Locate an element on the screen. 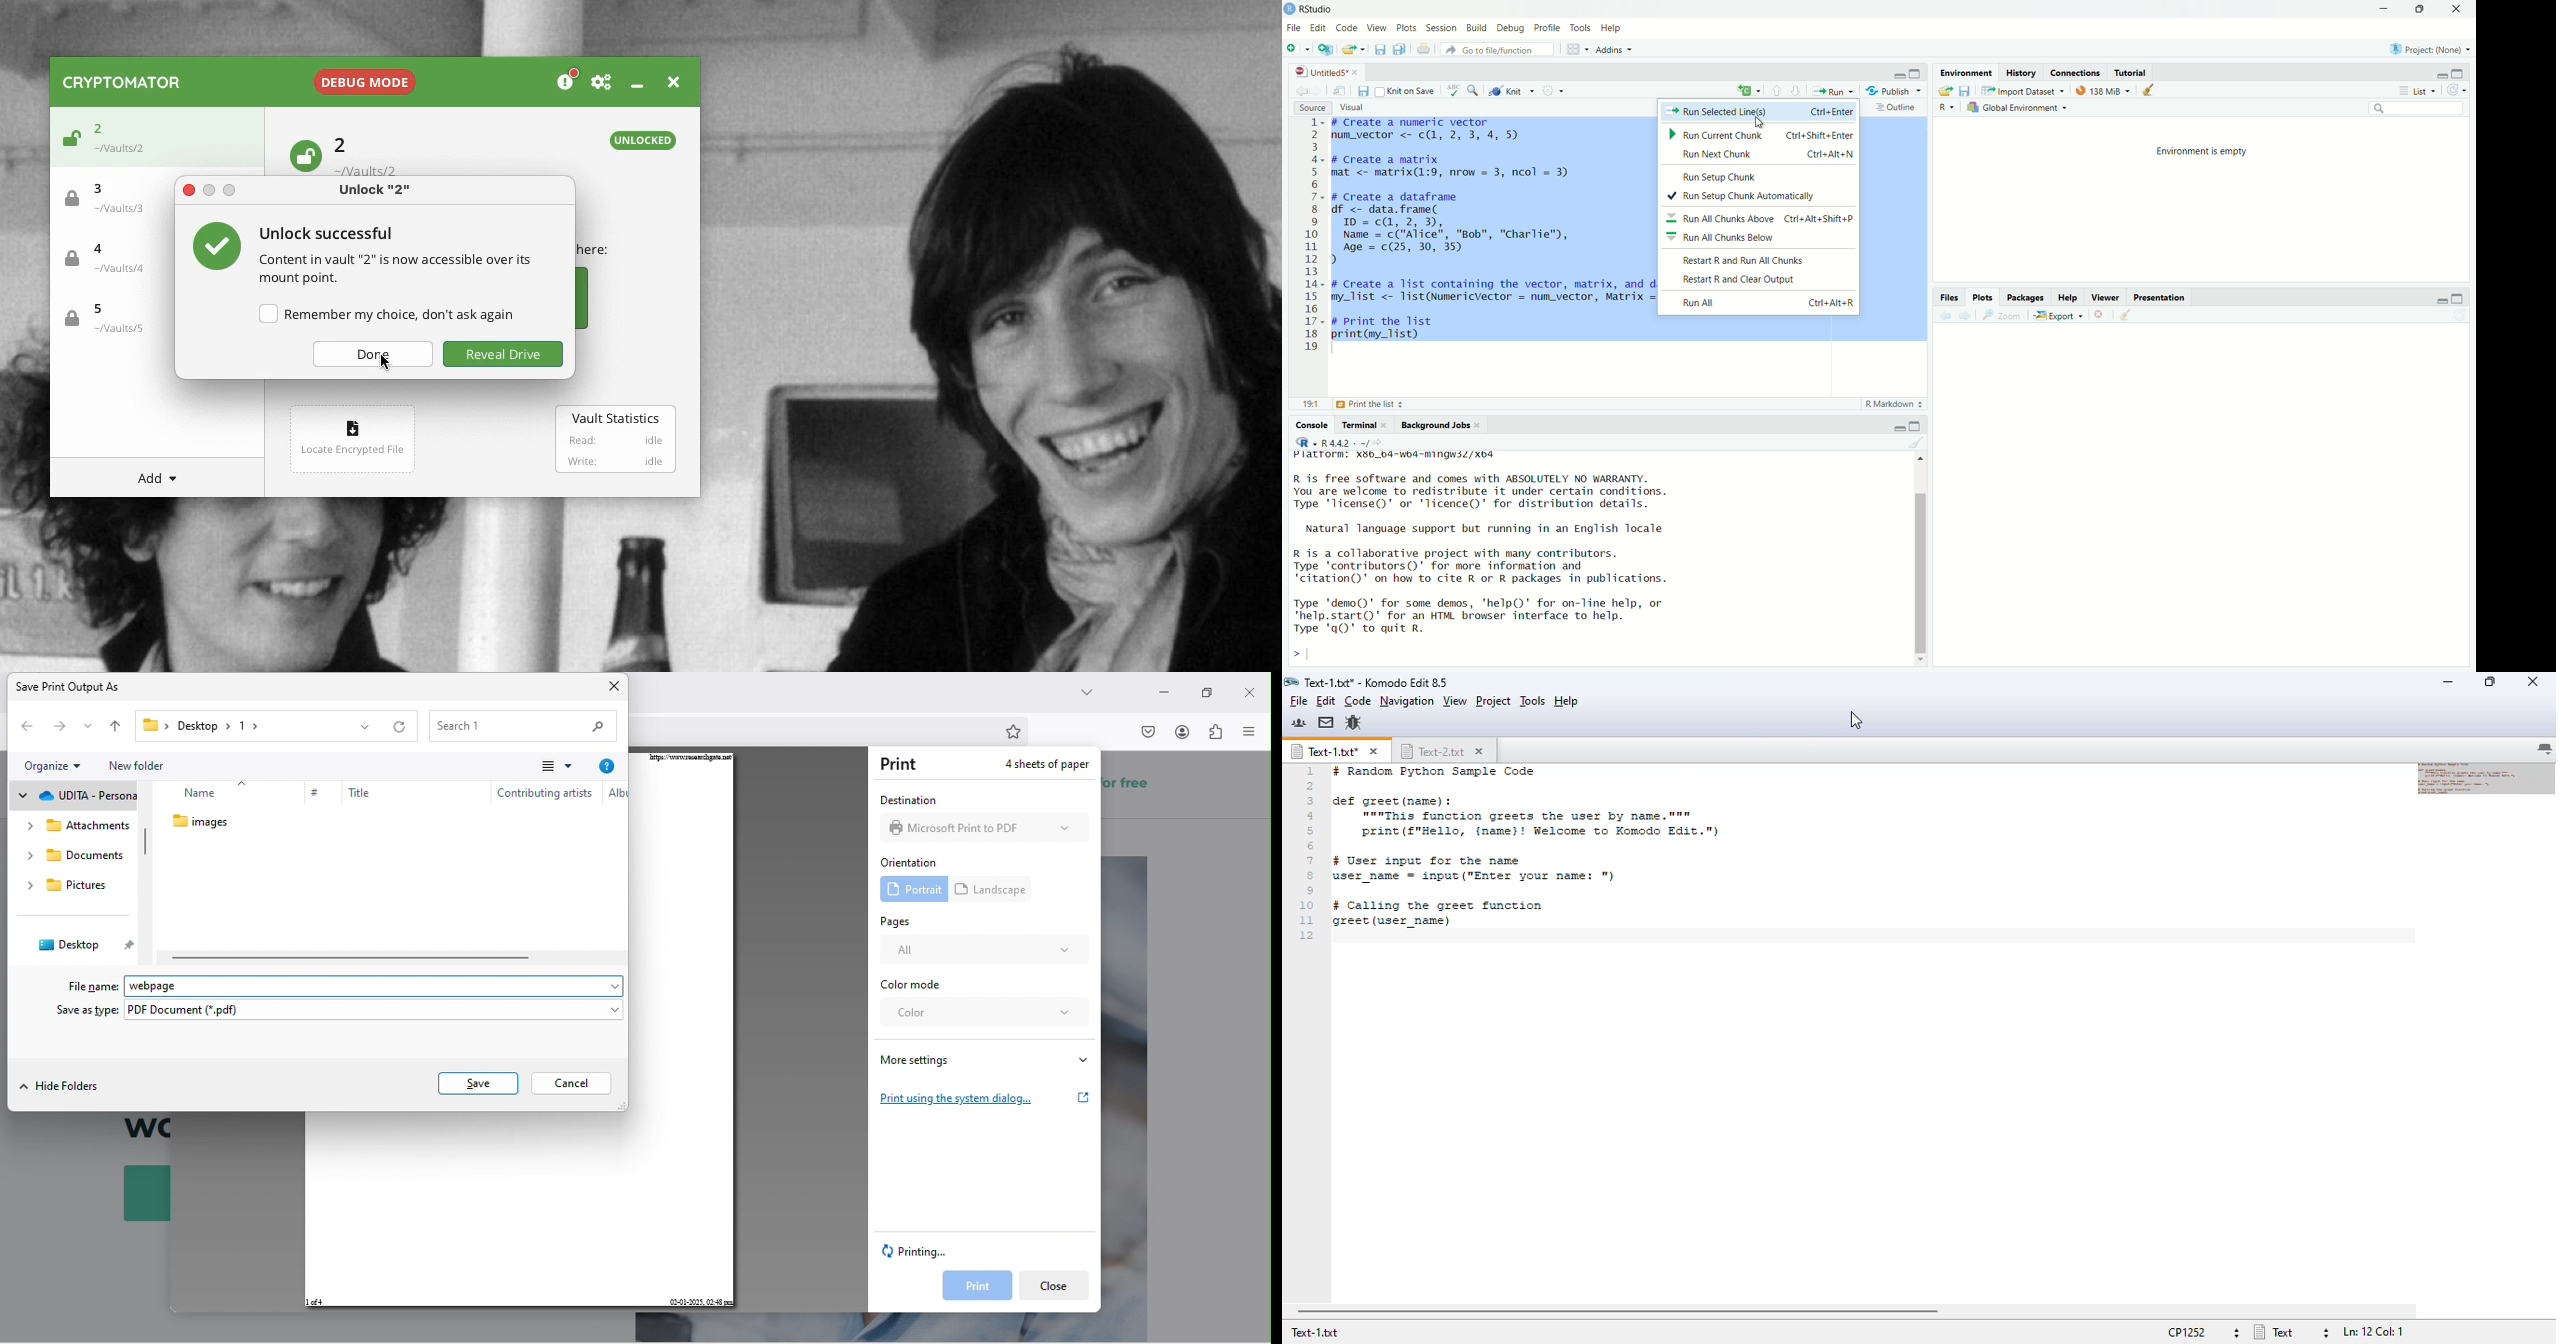 This screenshot has width=2576, height=1344. refresh is located at coordinates (403, 729).